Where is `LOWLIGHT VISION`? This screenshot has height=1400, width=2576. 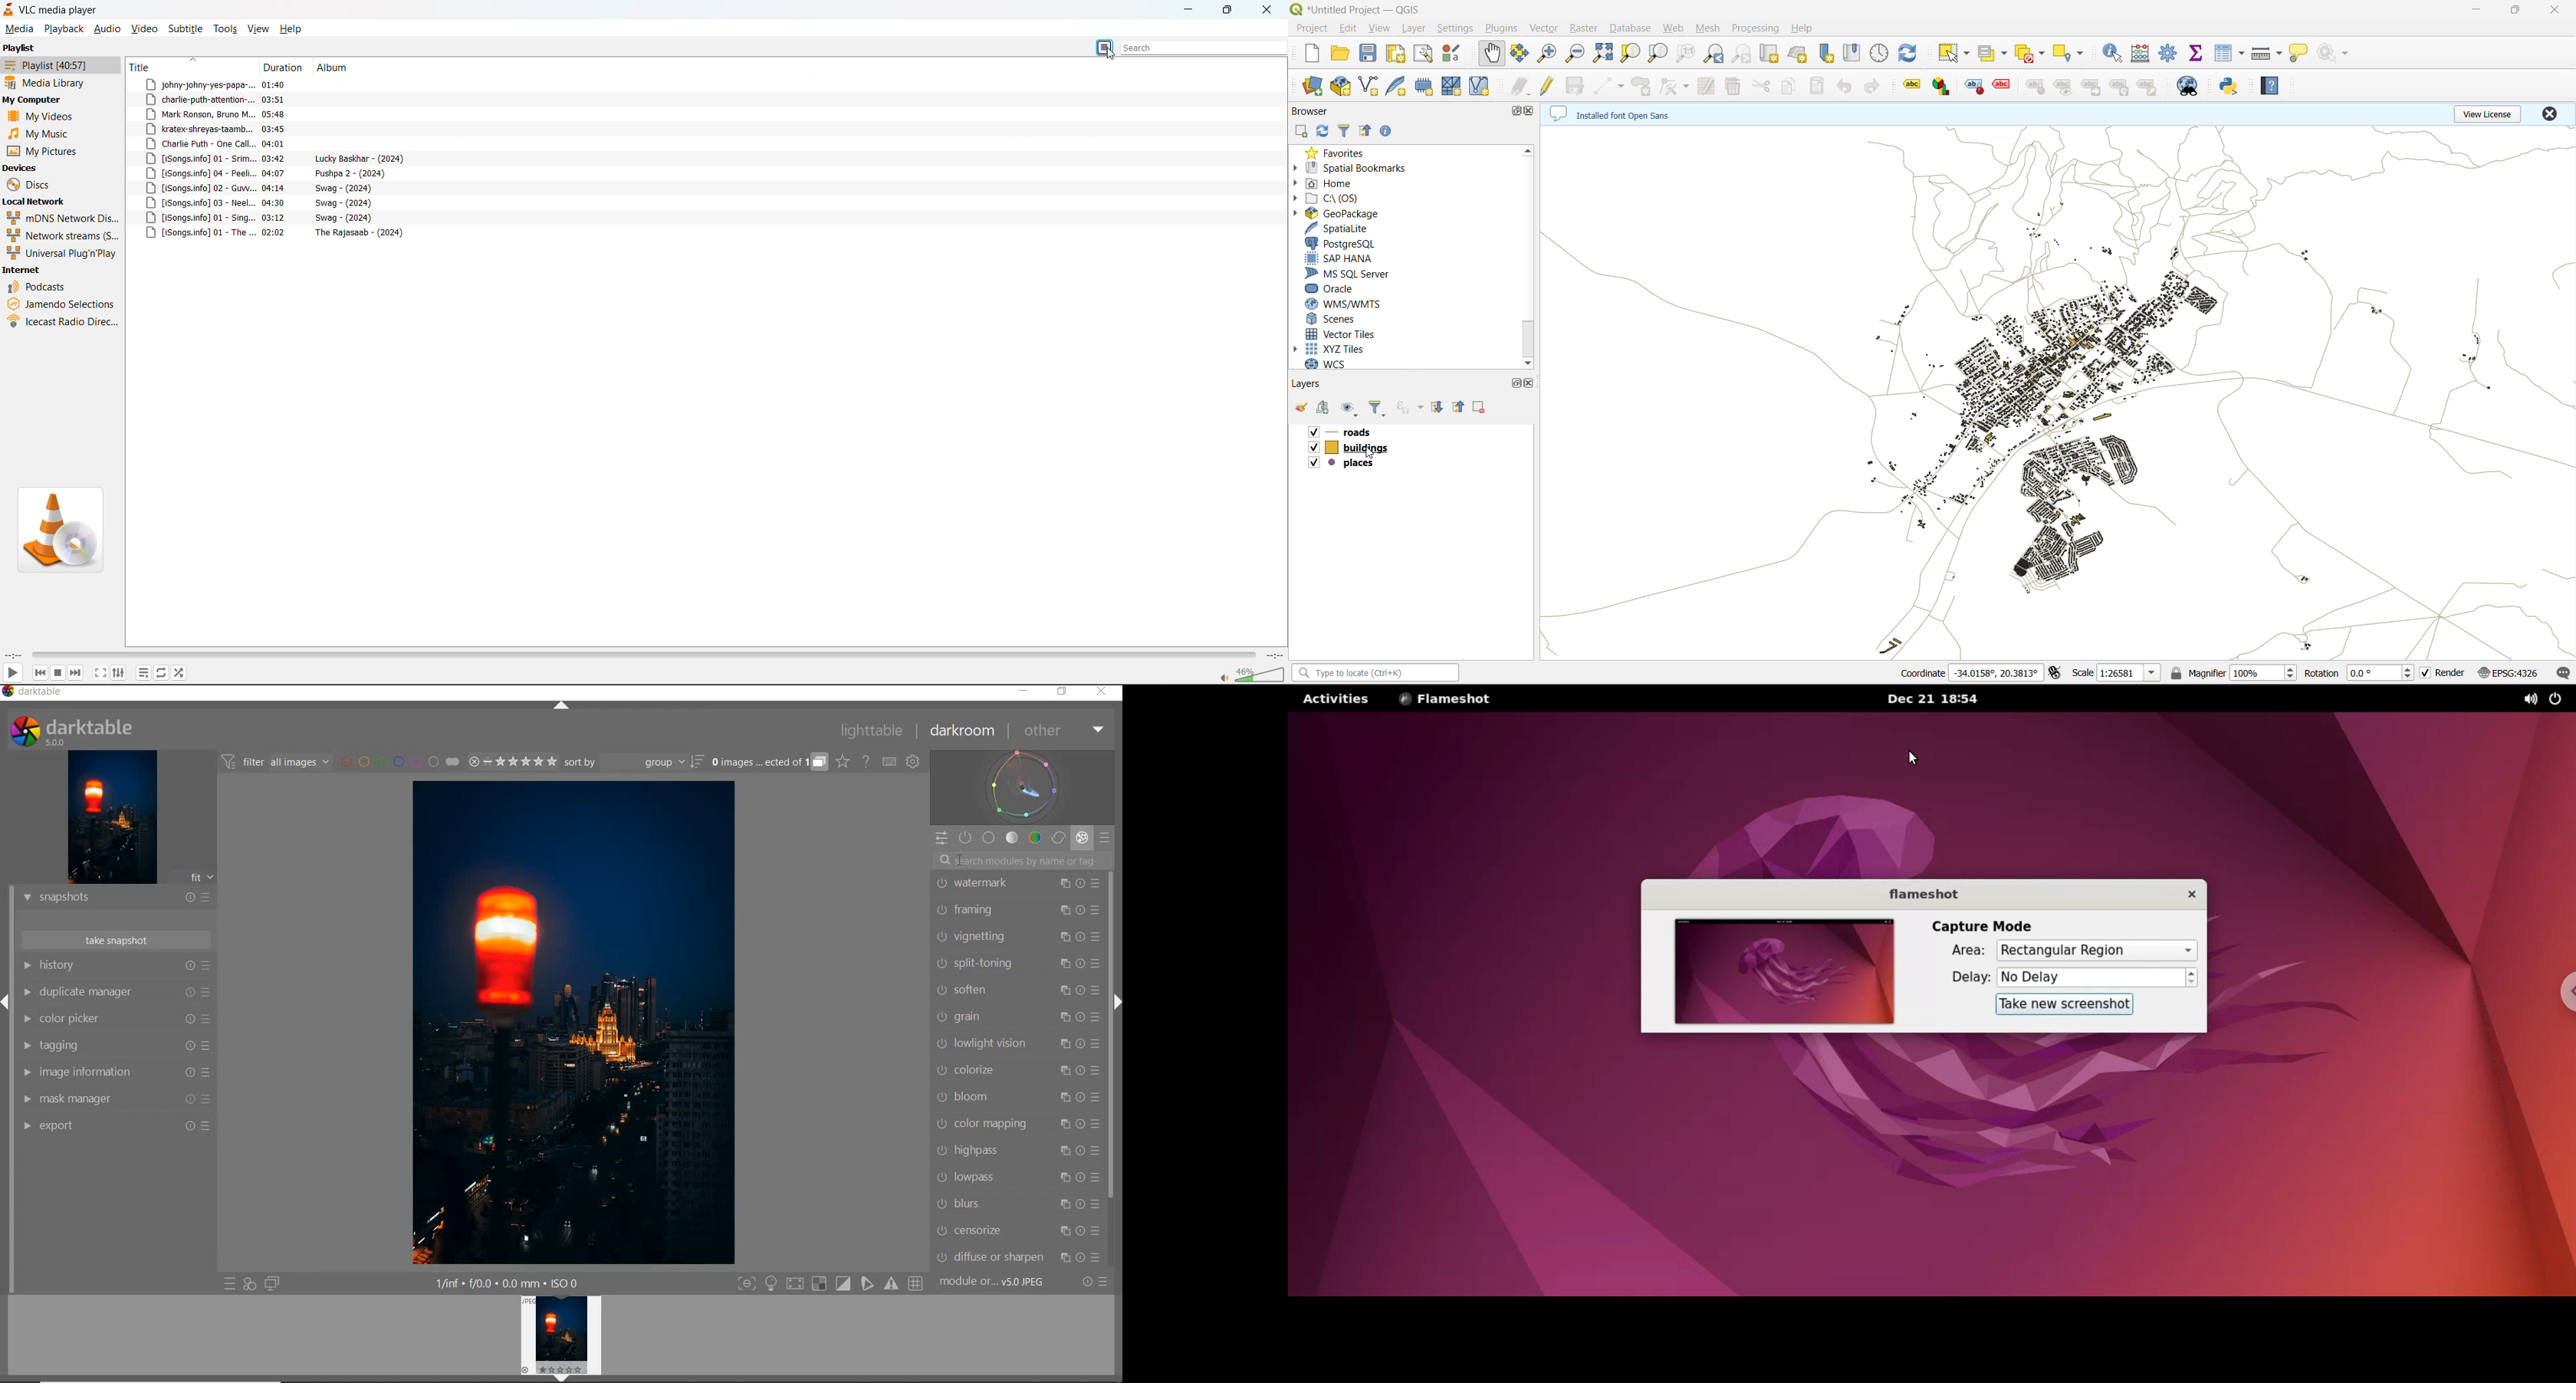 LOWLIGHT VISION is located at coordinates (982, 1044).